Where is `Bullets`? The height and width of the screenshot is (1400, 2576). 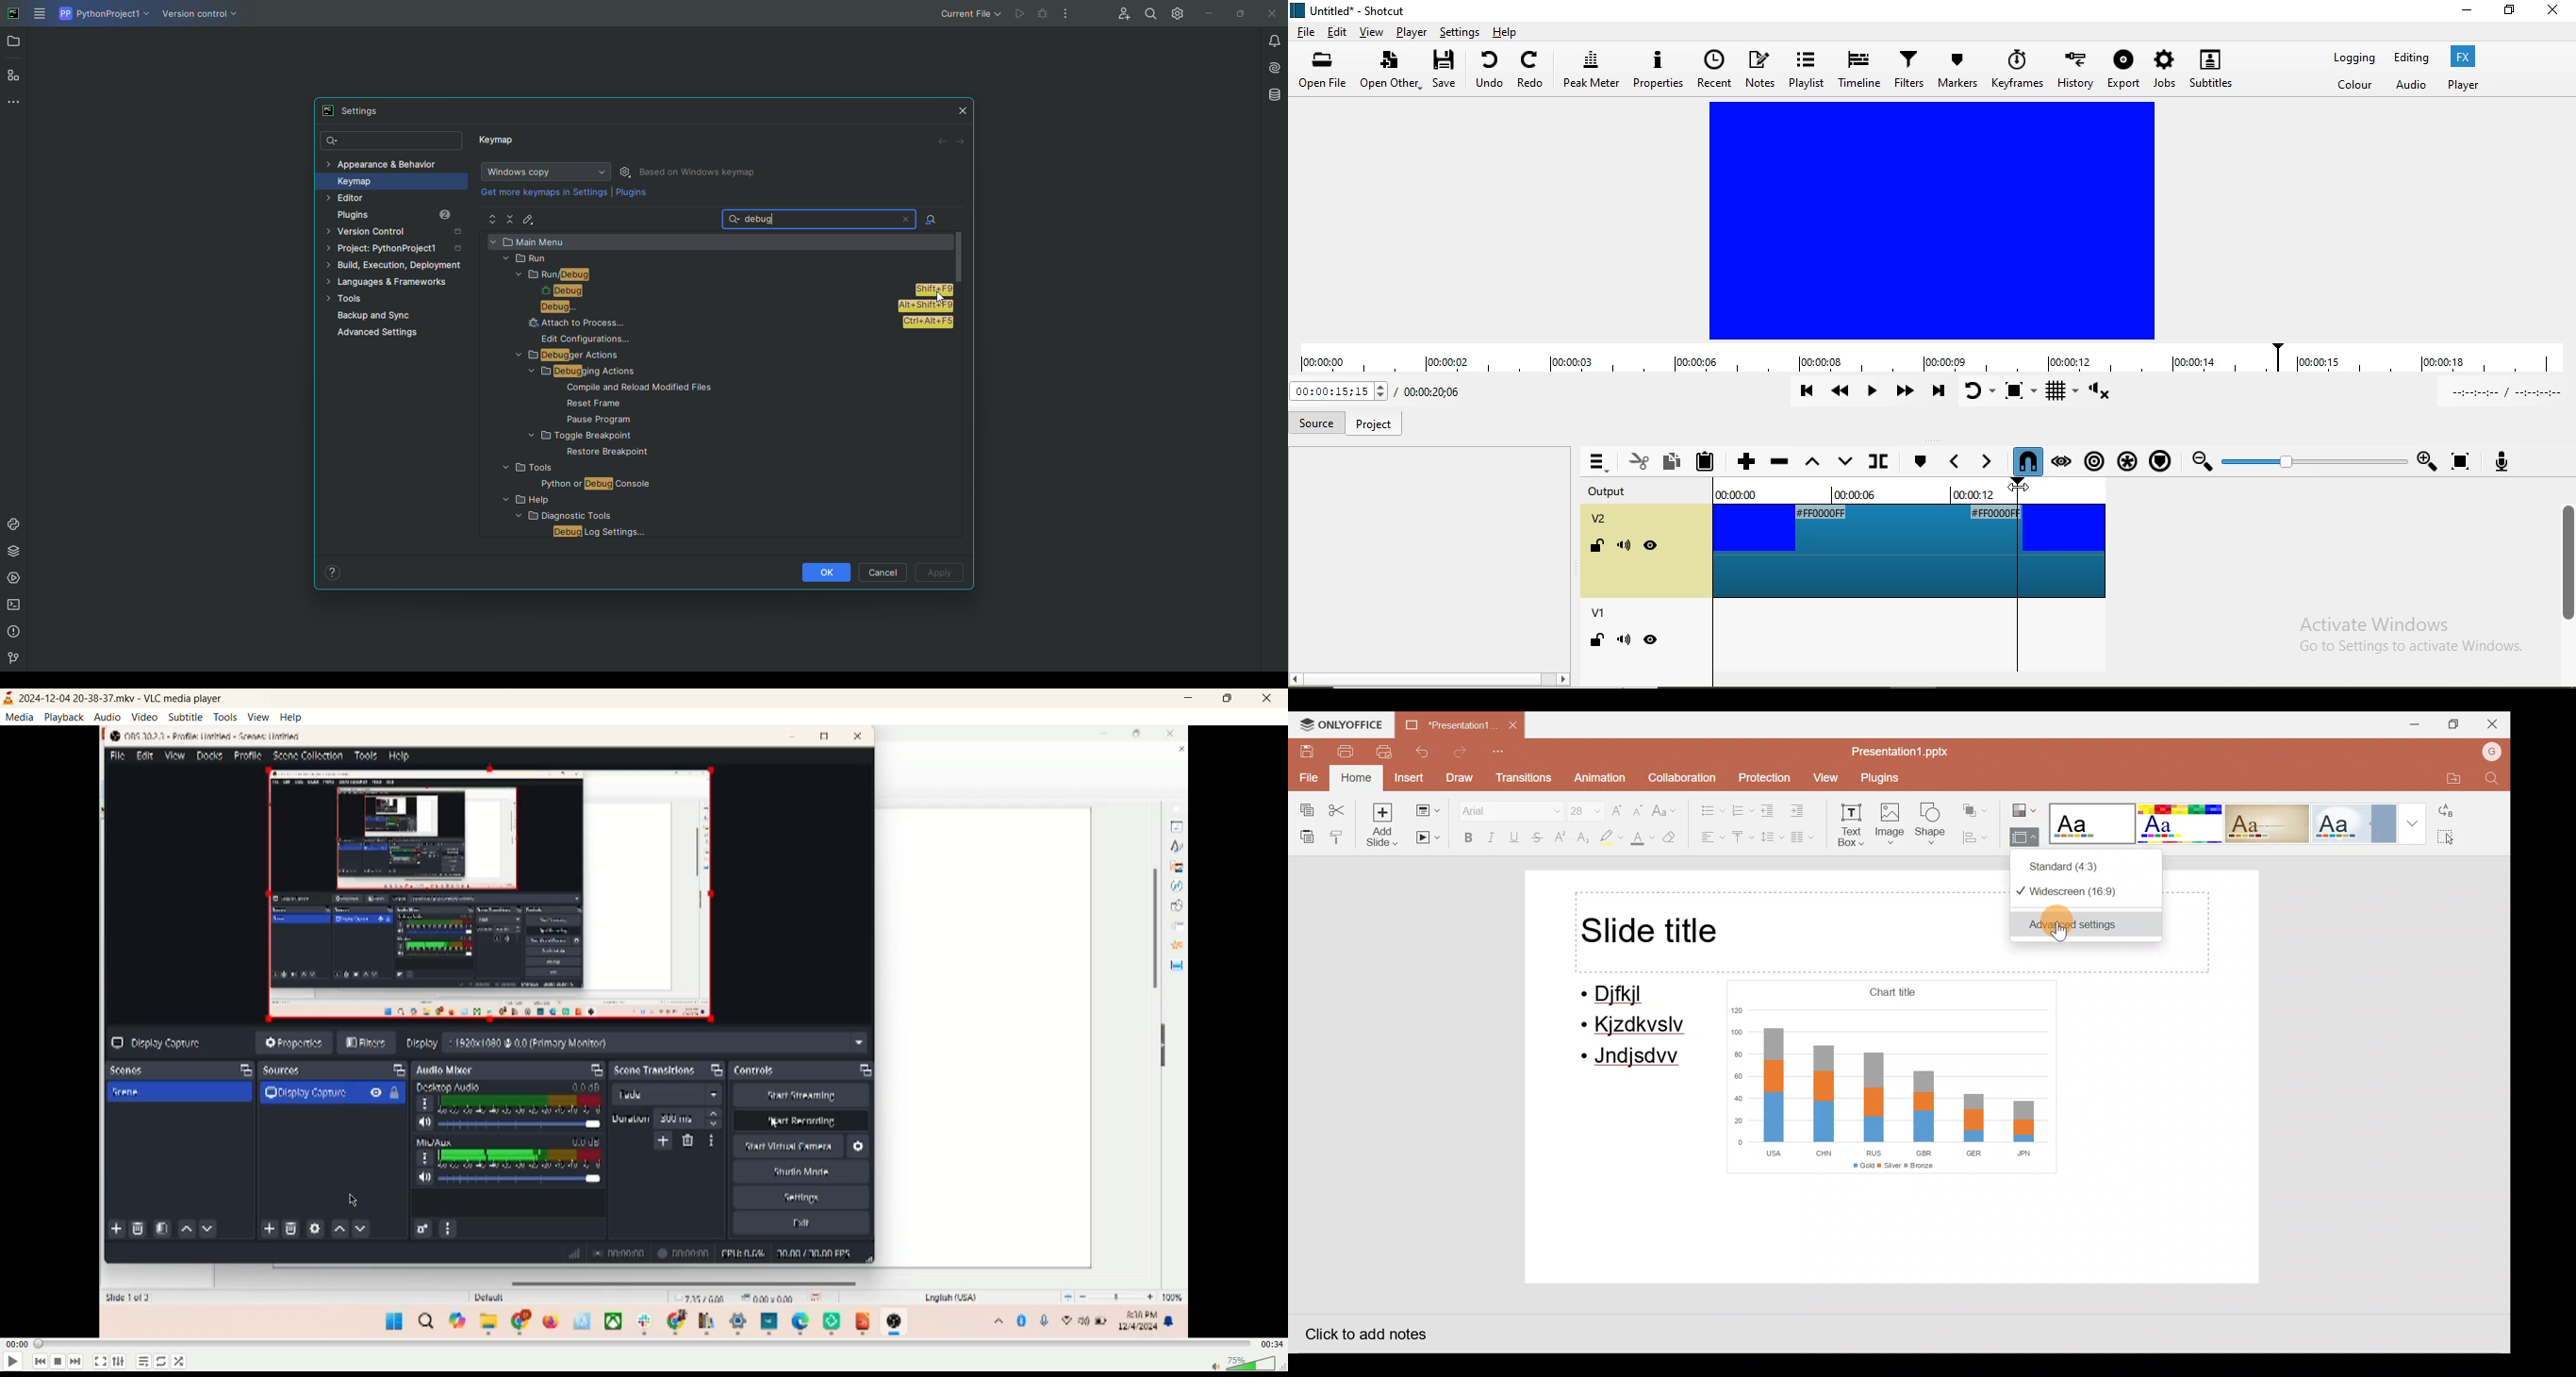 Bullets is located at coordinates (1706, 807).